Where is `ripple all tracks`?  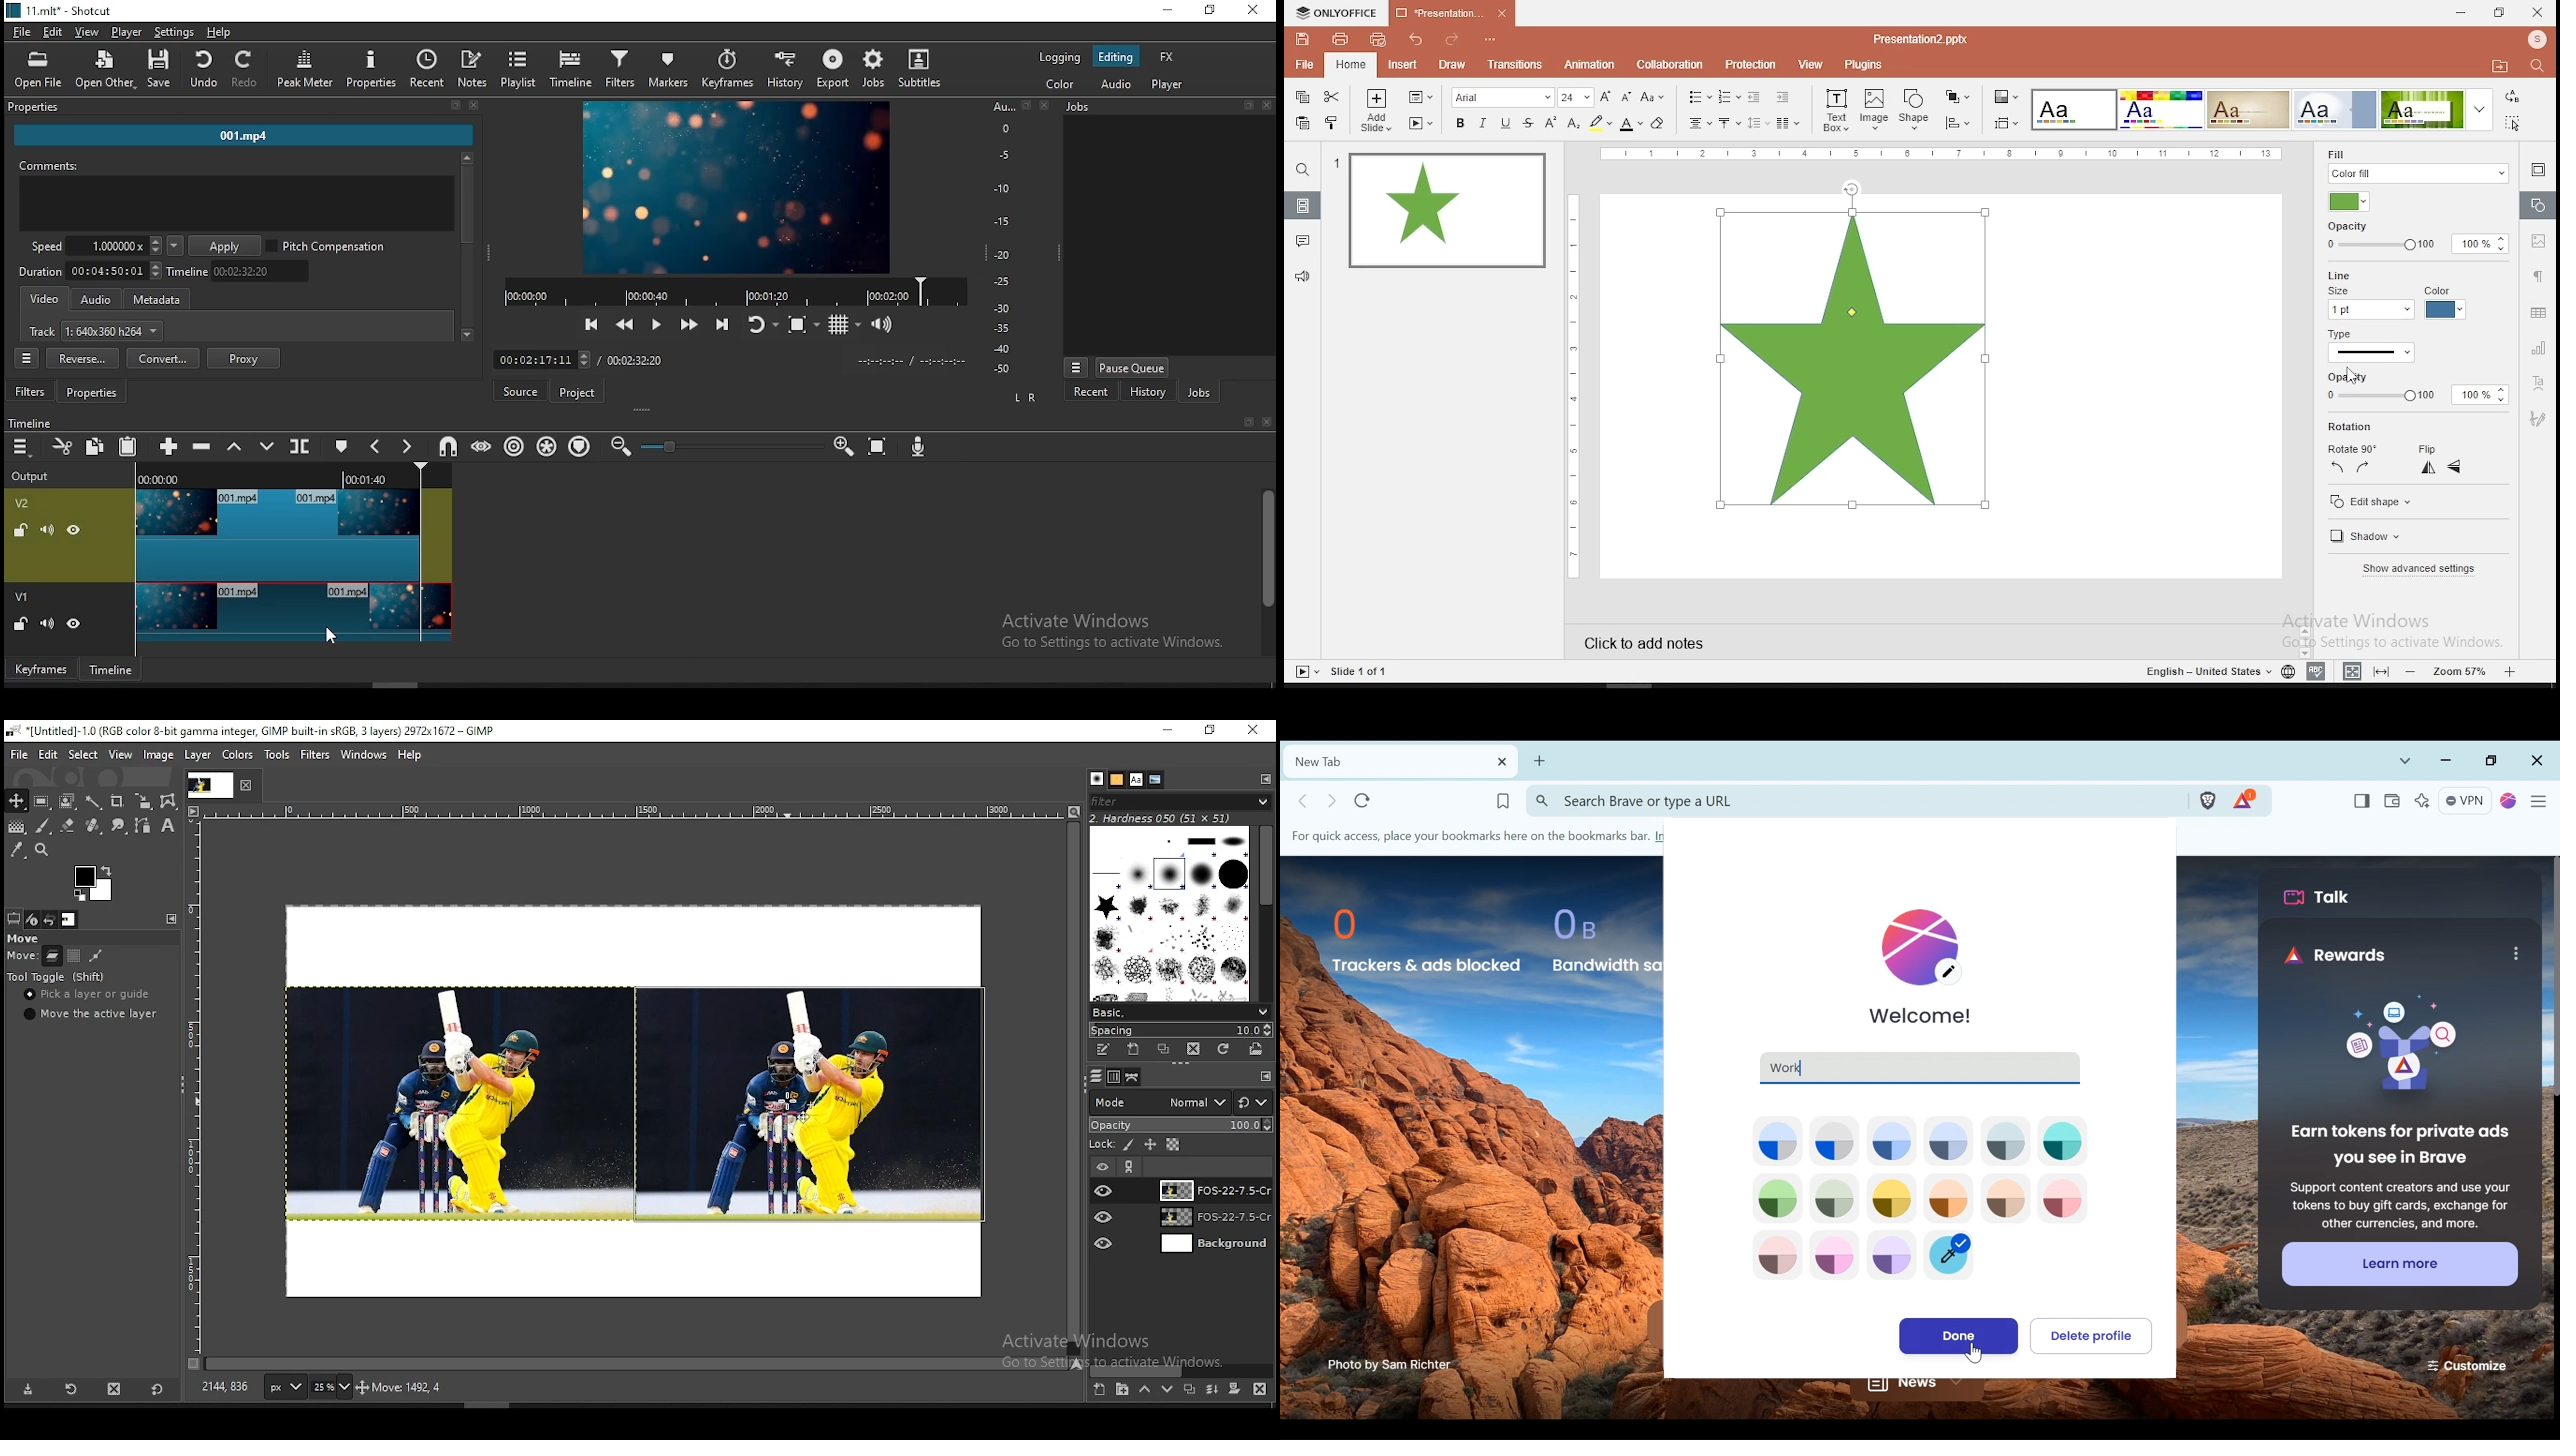
ripple all tracks is located at coordinates (547, 446).